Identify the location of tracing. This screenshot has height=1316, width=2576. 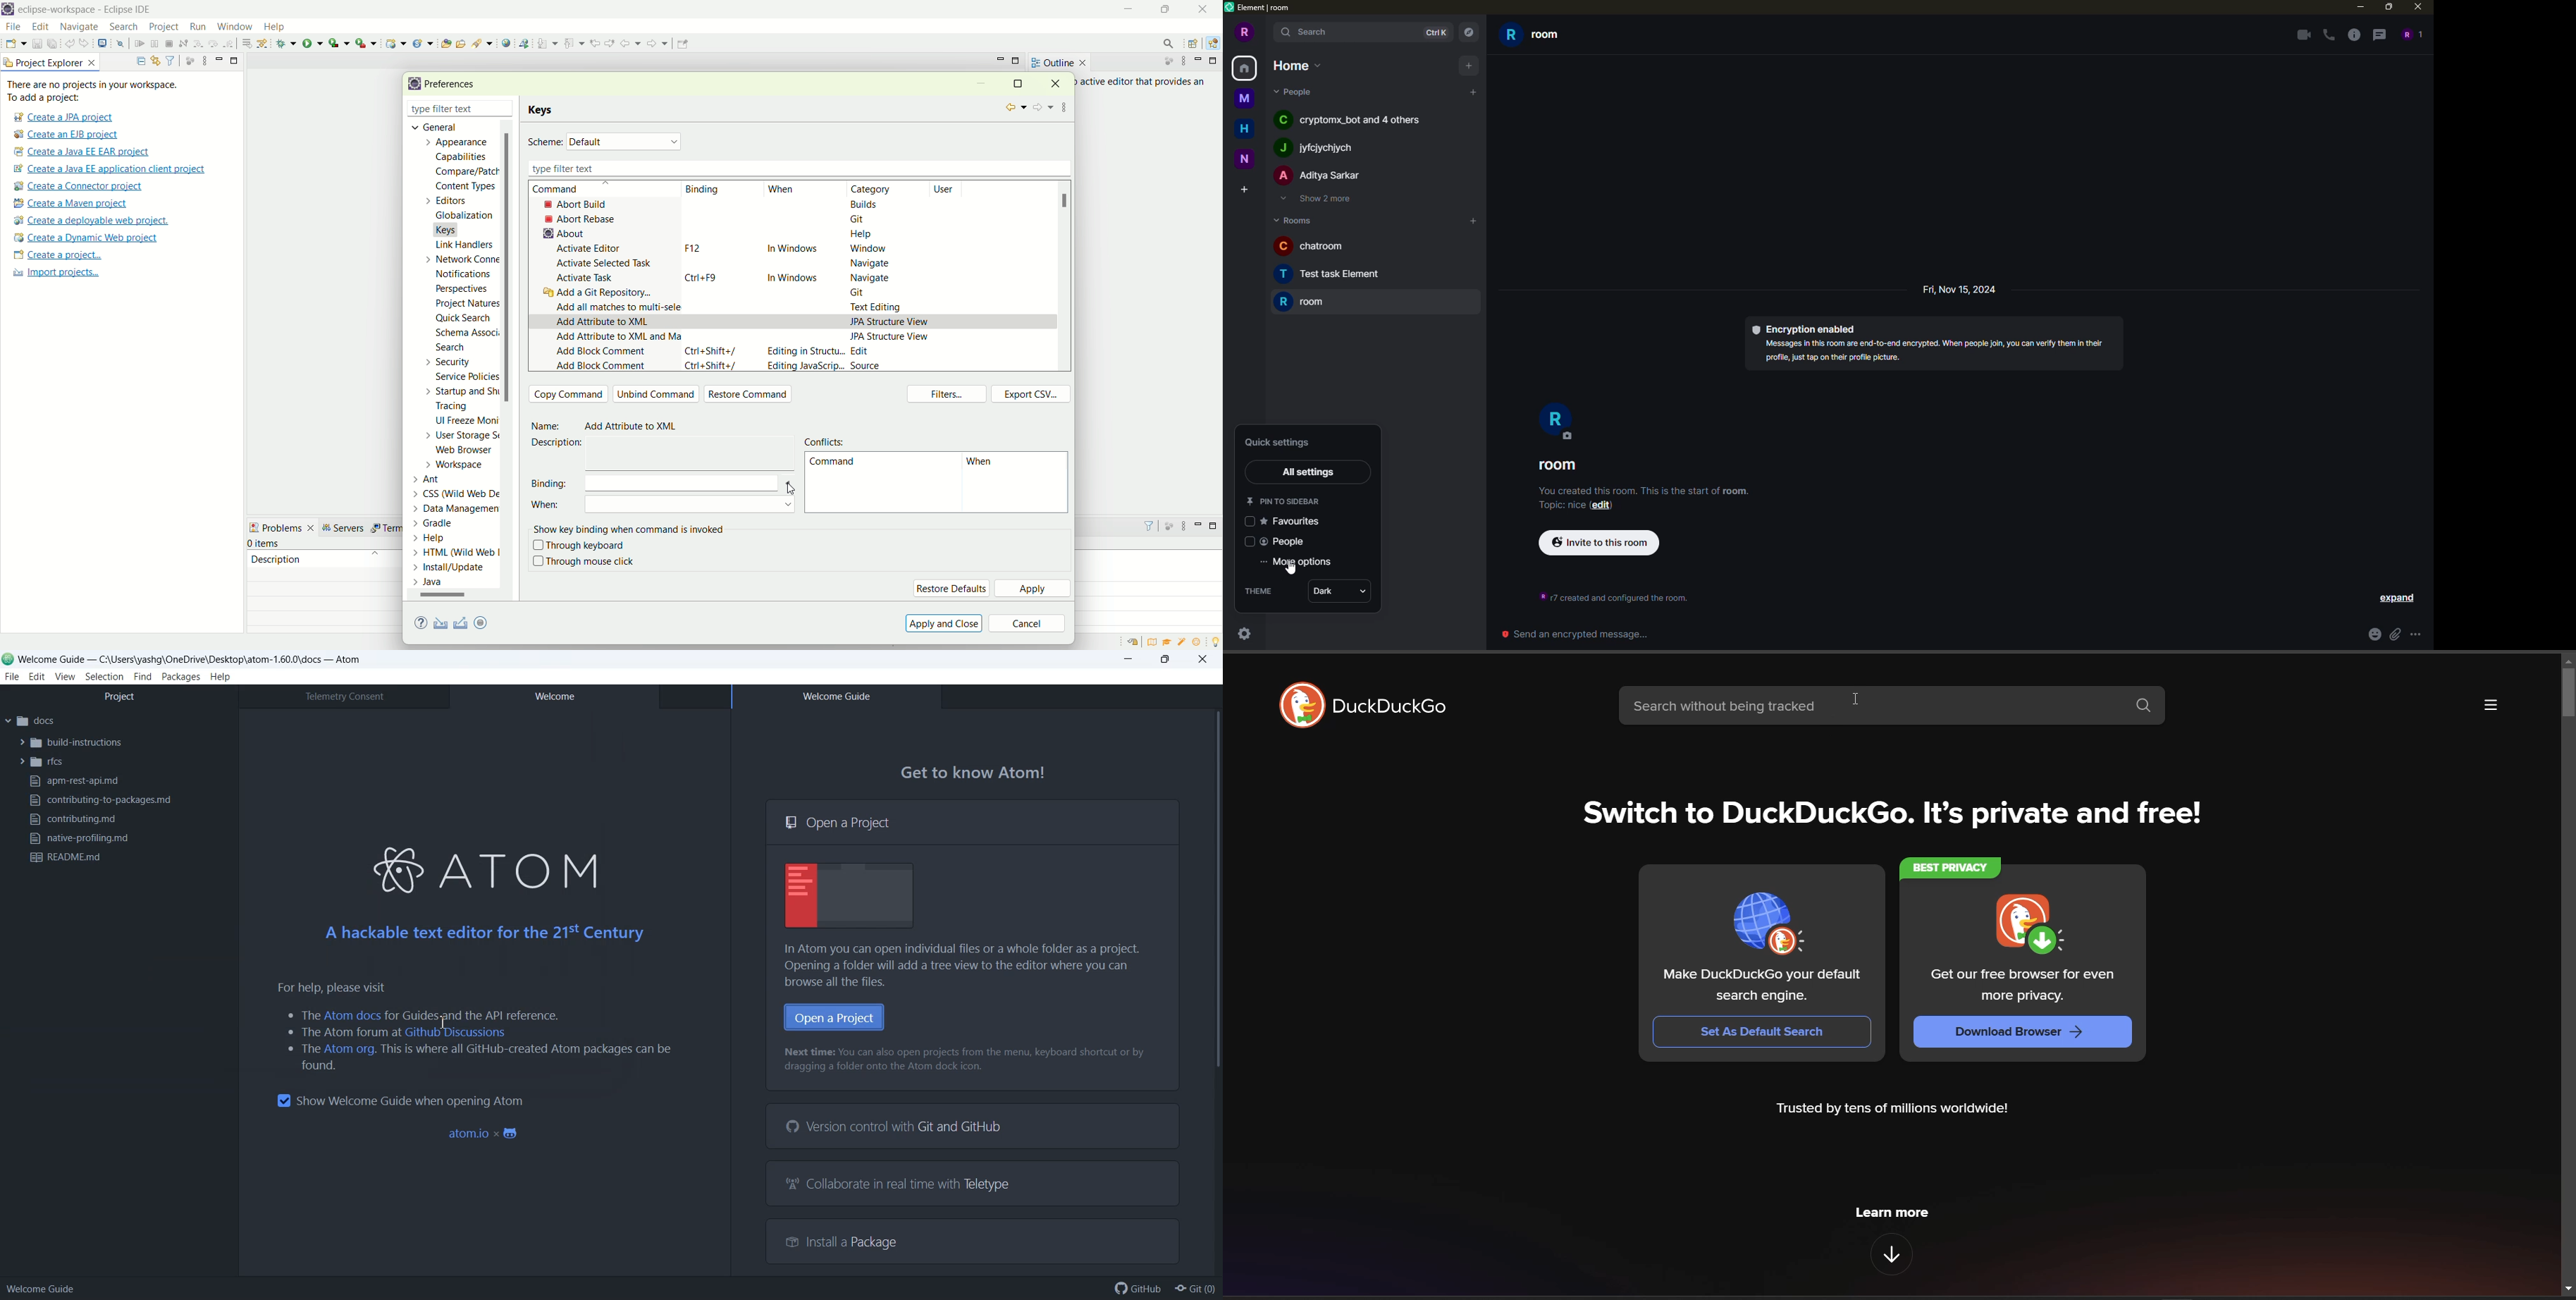
(461, 407).